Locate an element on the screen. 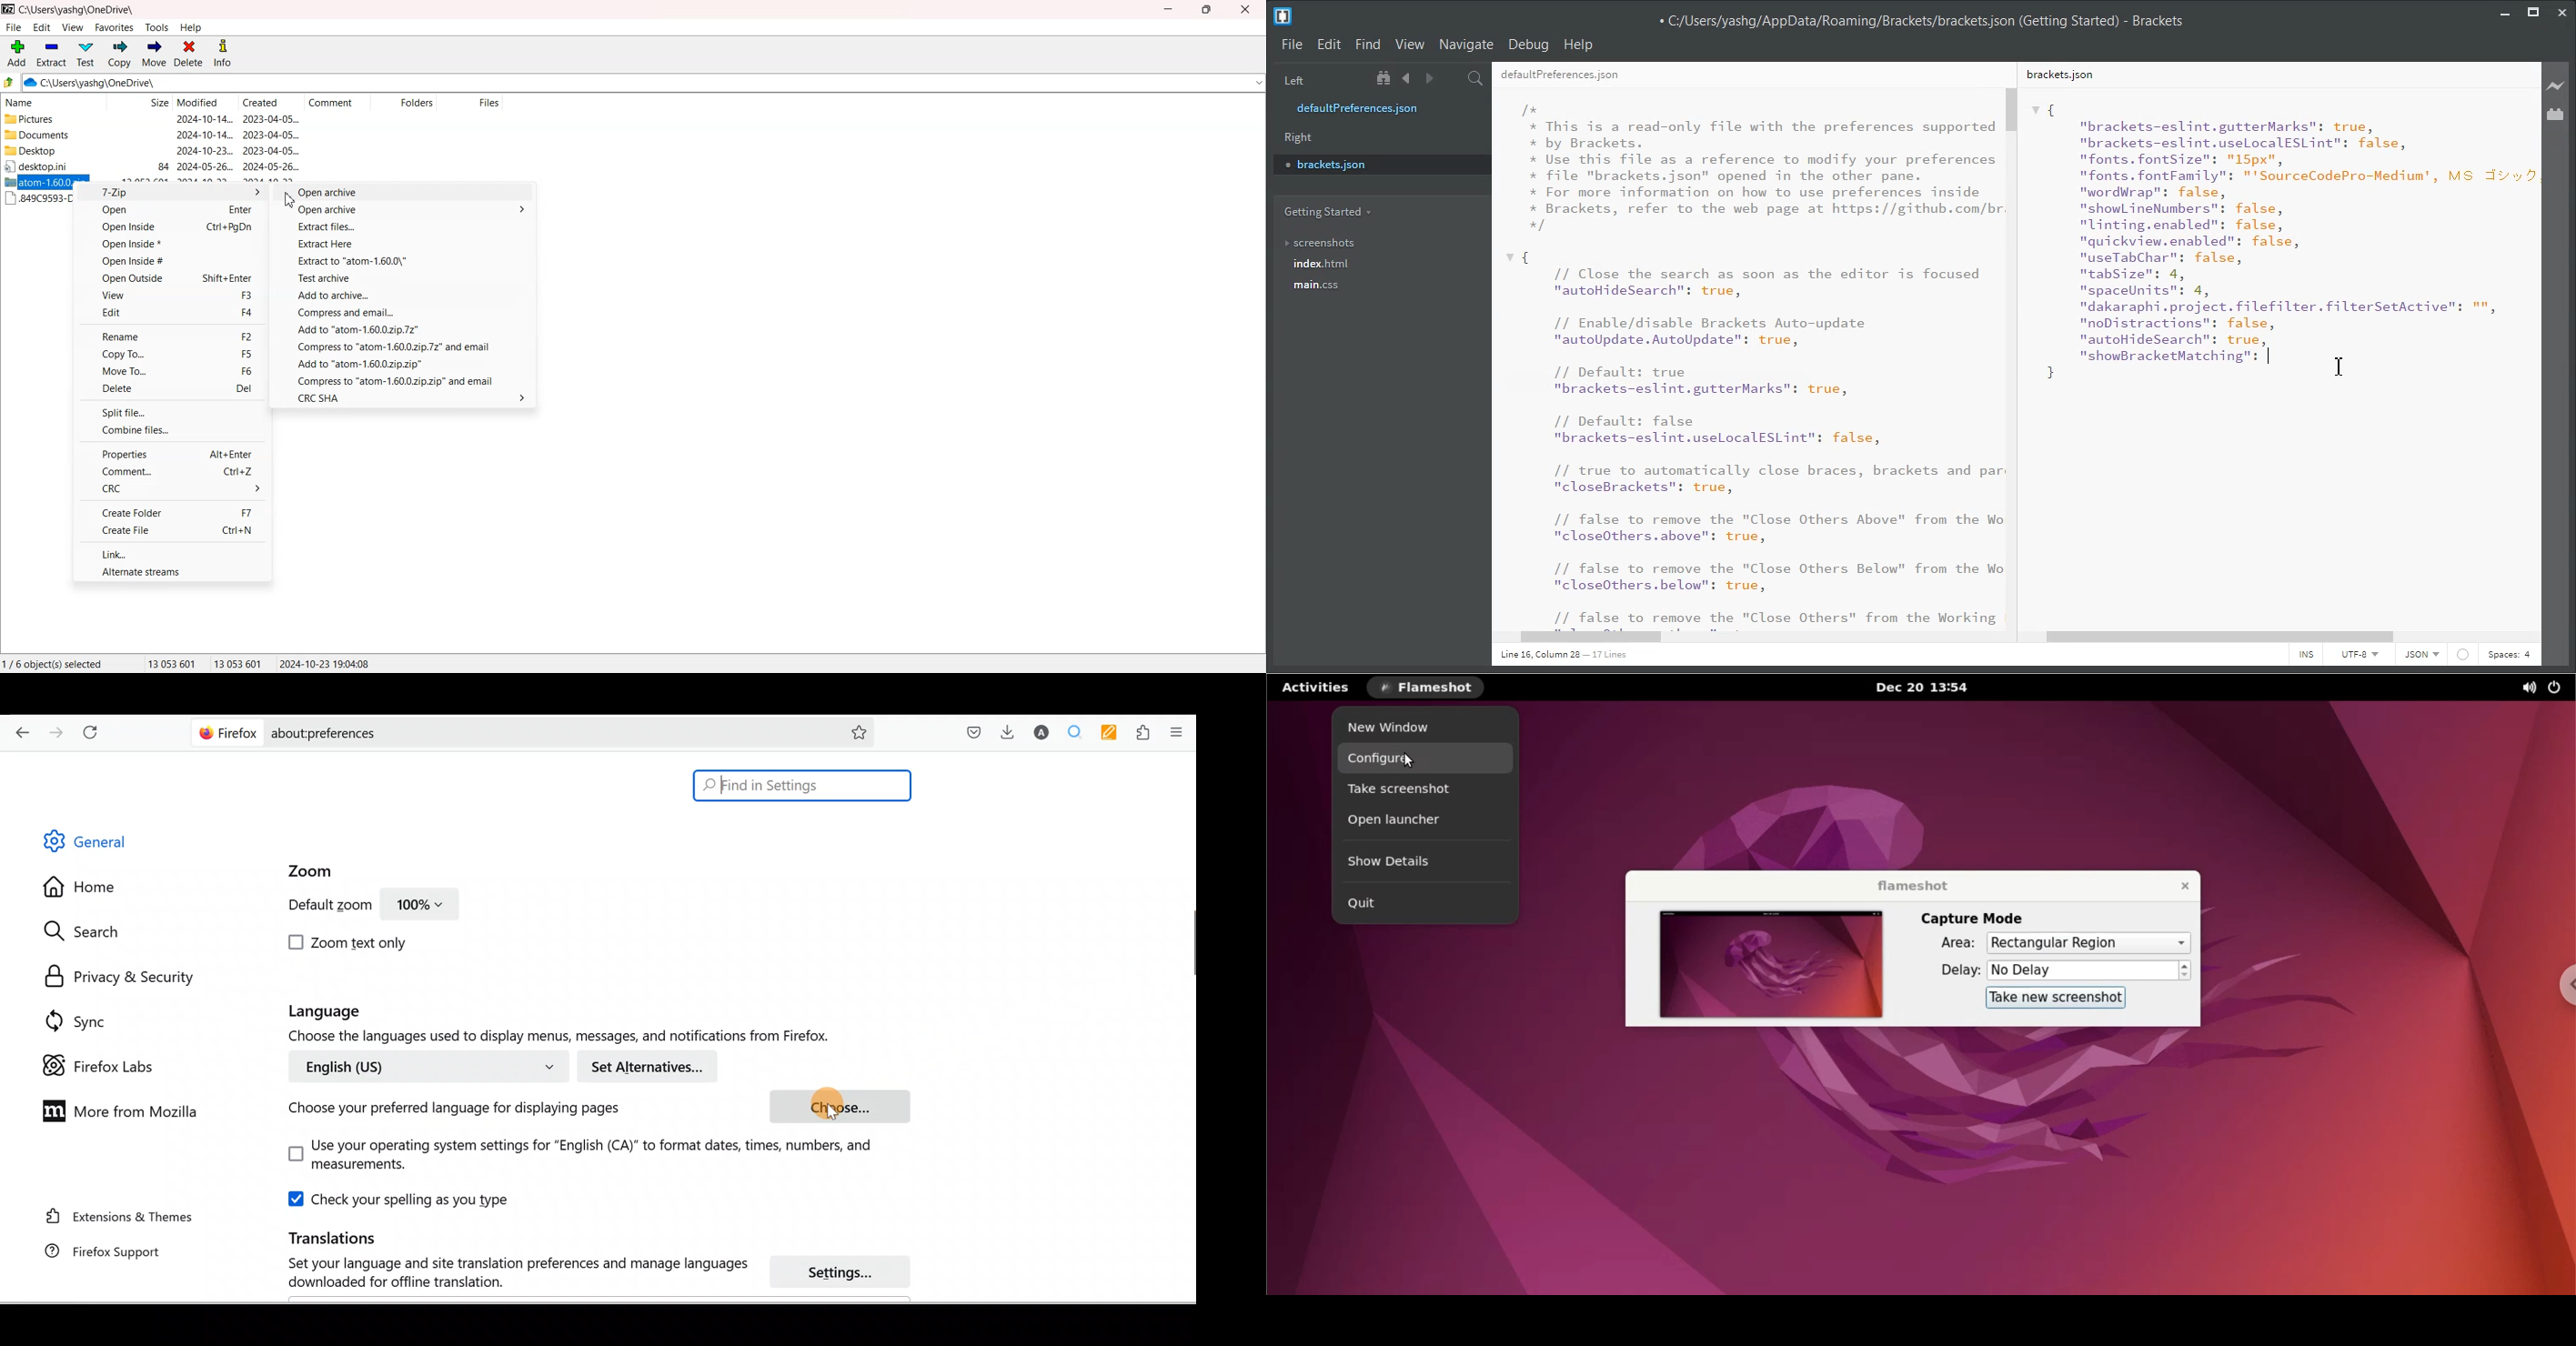  Translations is located at coordinates (315, 1237).